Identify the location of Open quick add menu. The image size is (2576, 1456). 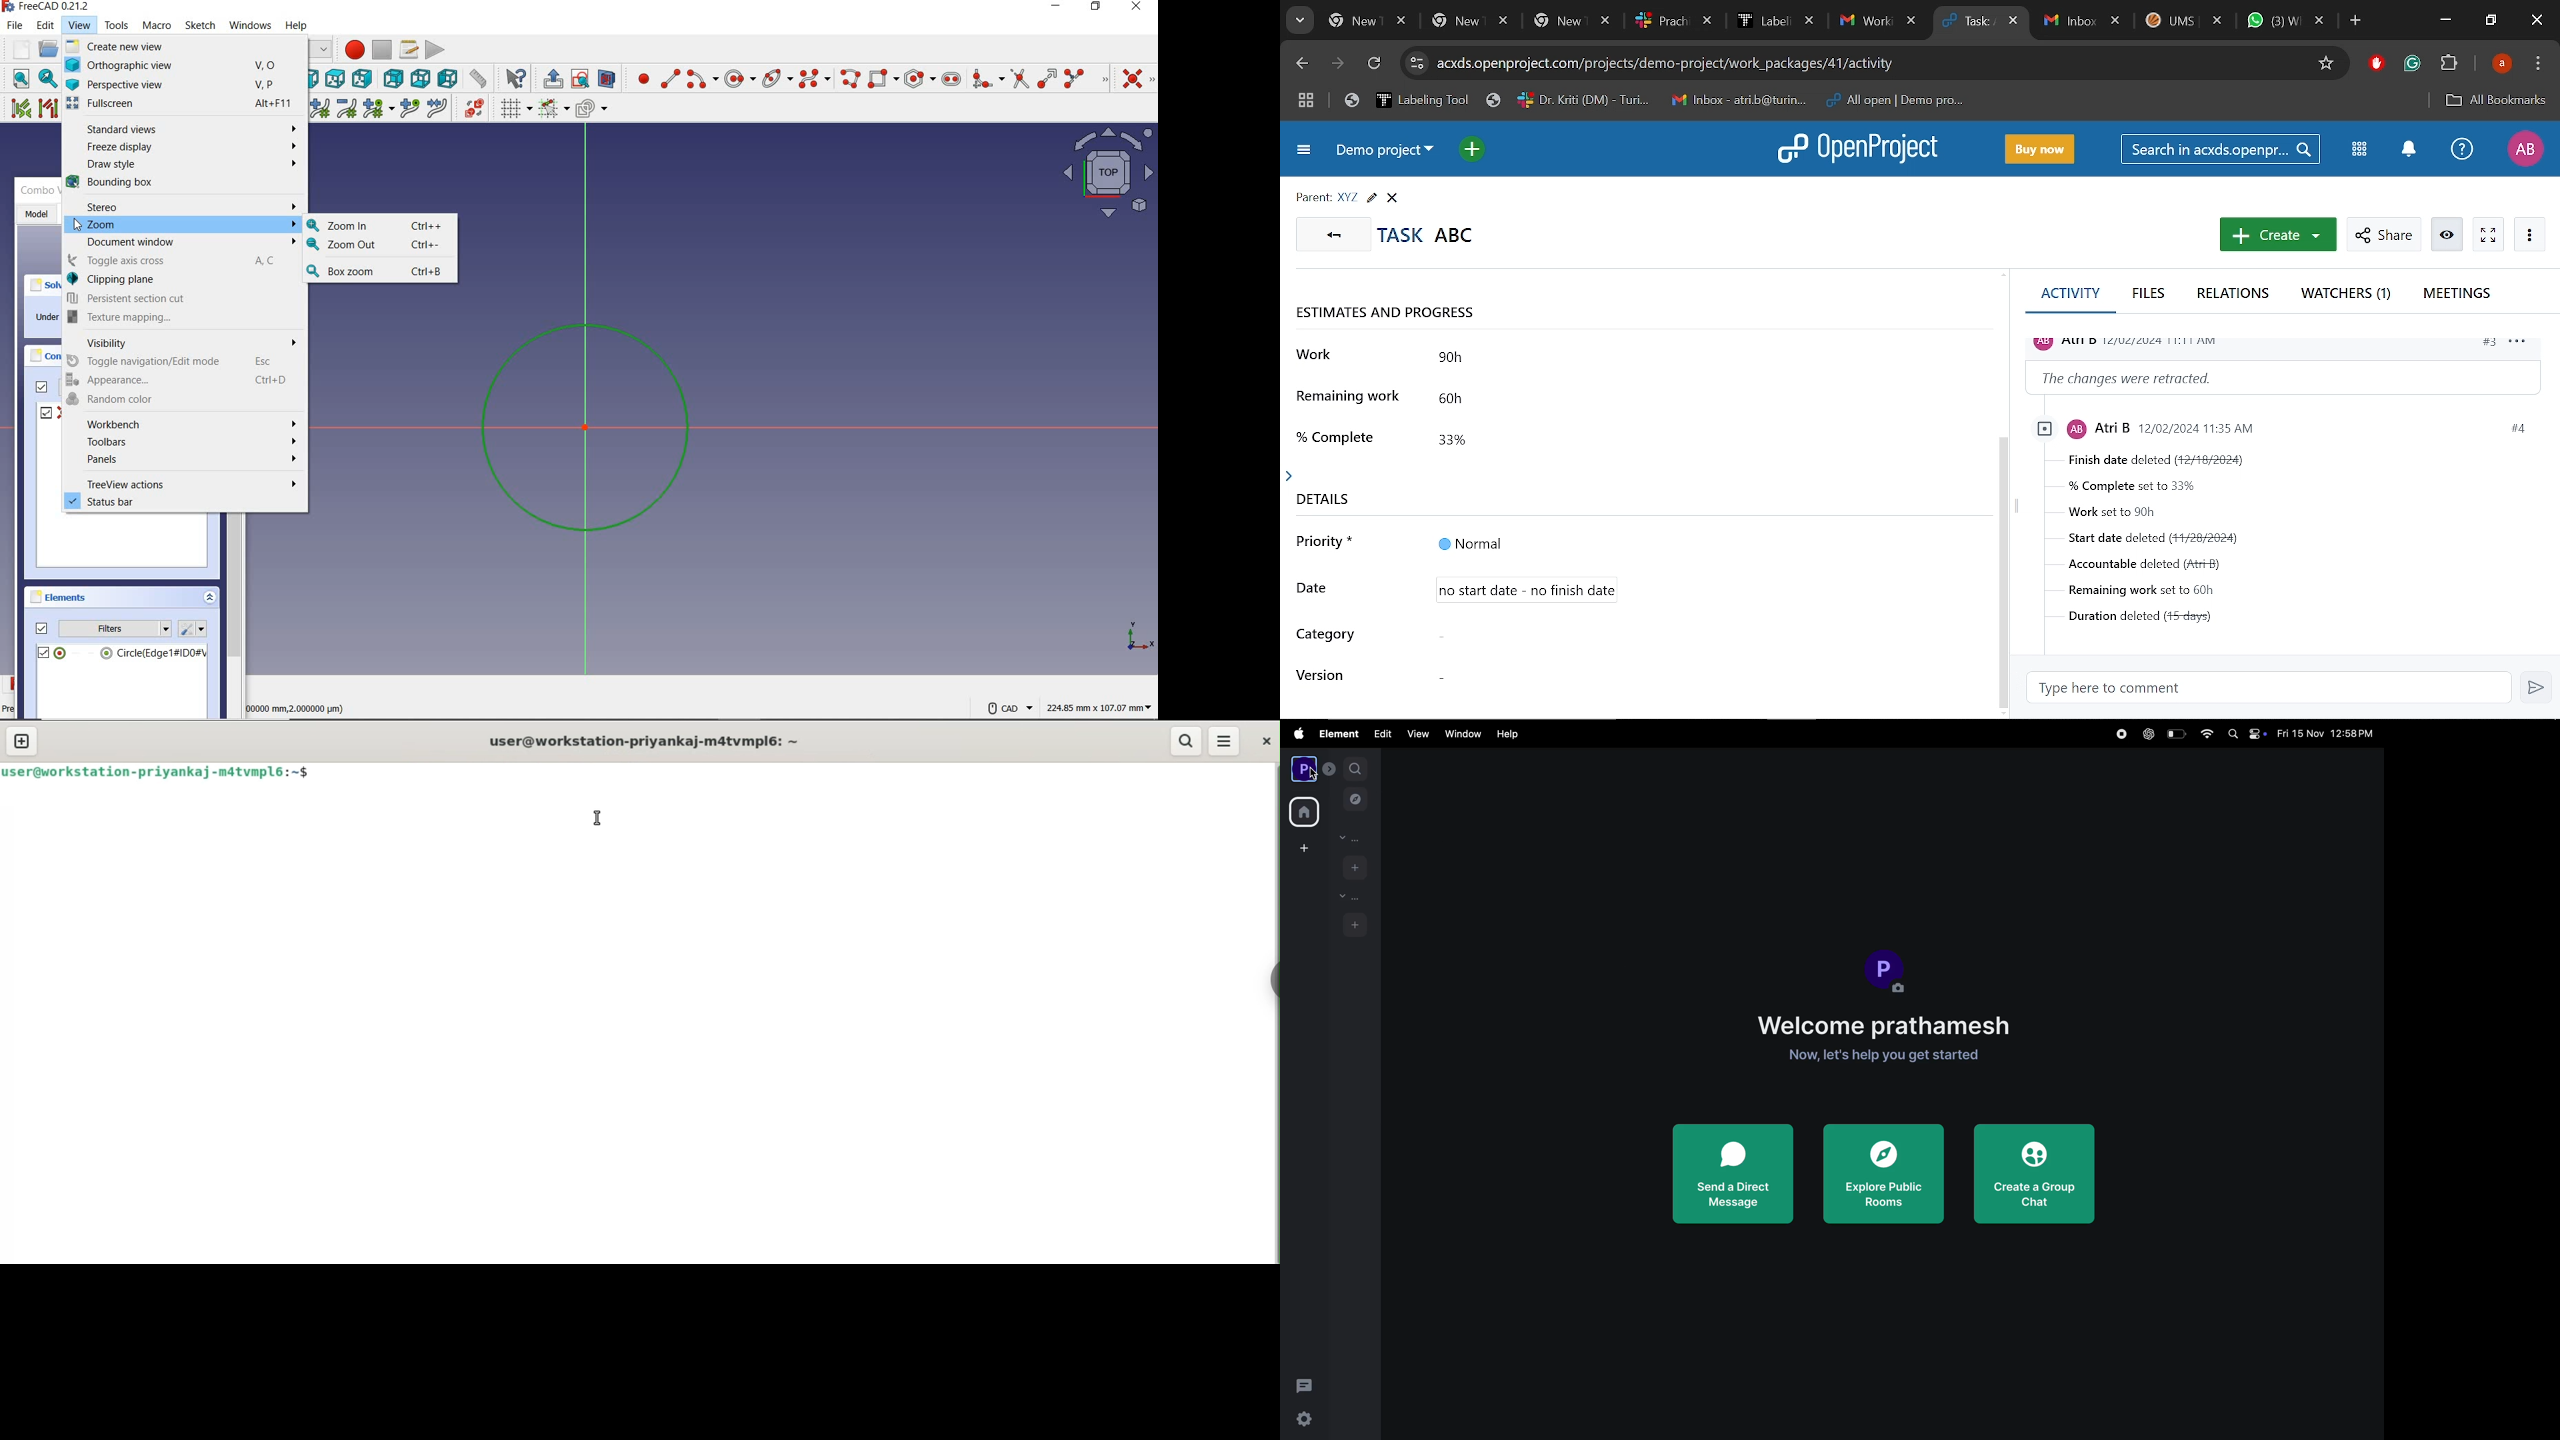
(1474, 152).